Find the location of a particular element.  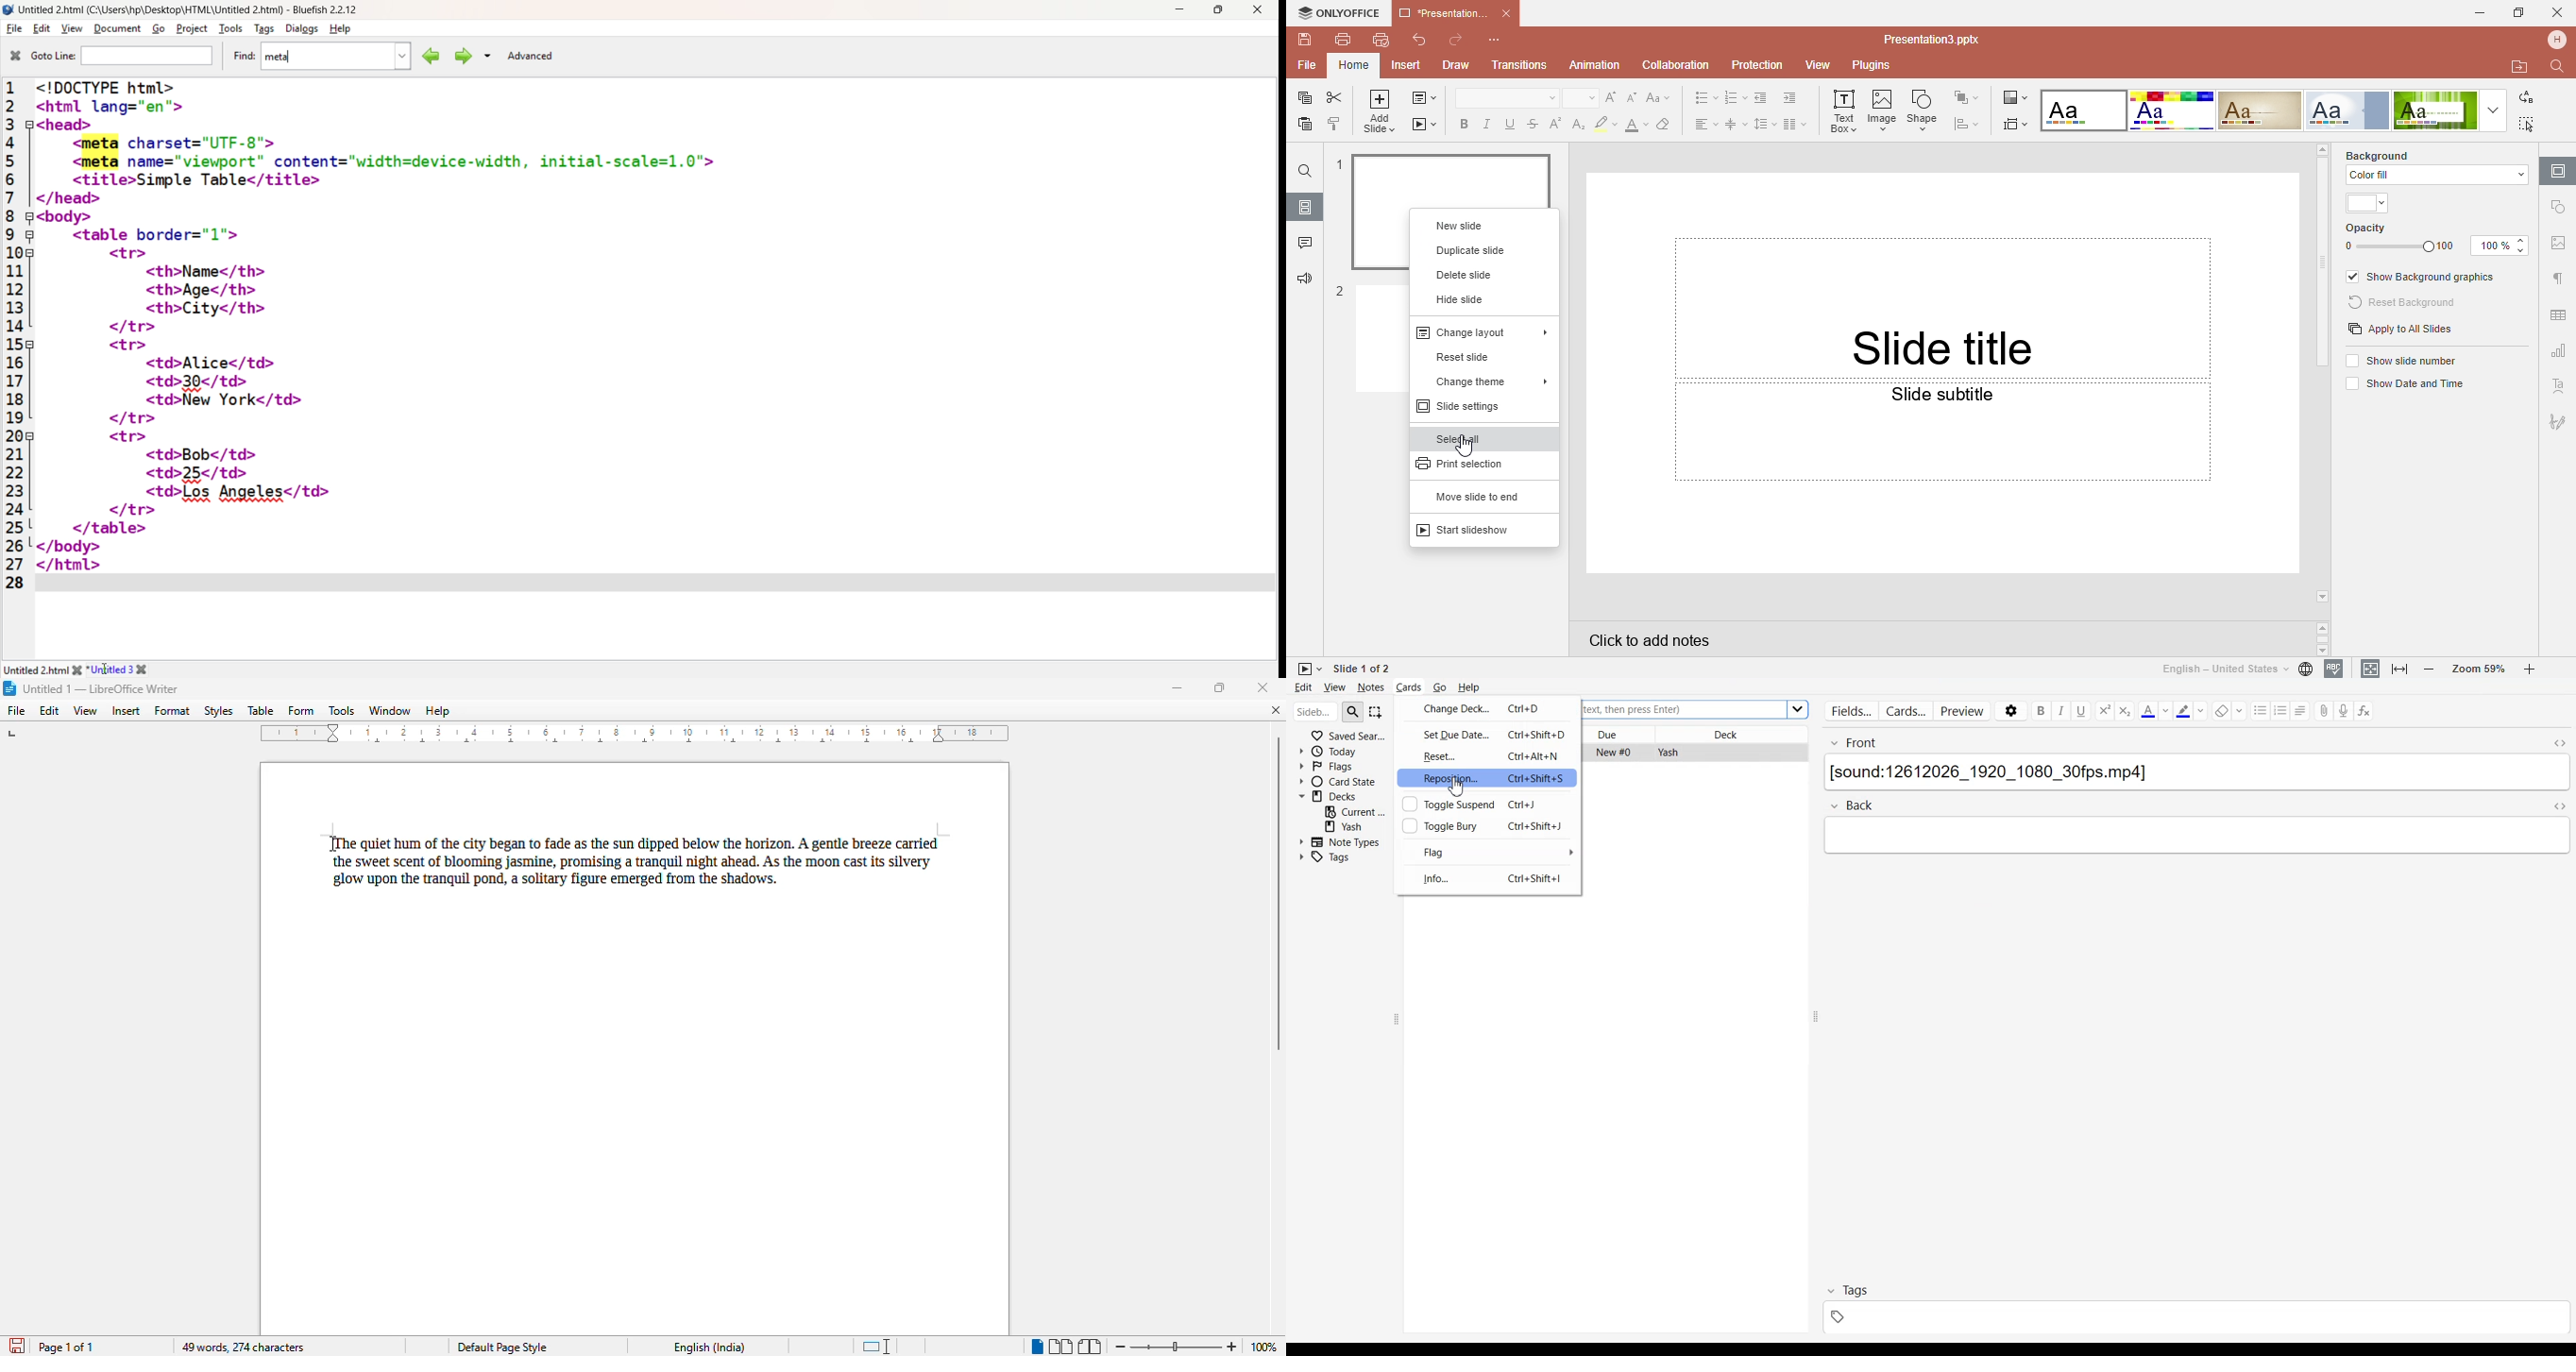

Text box is located at coordinates (1843, 112).